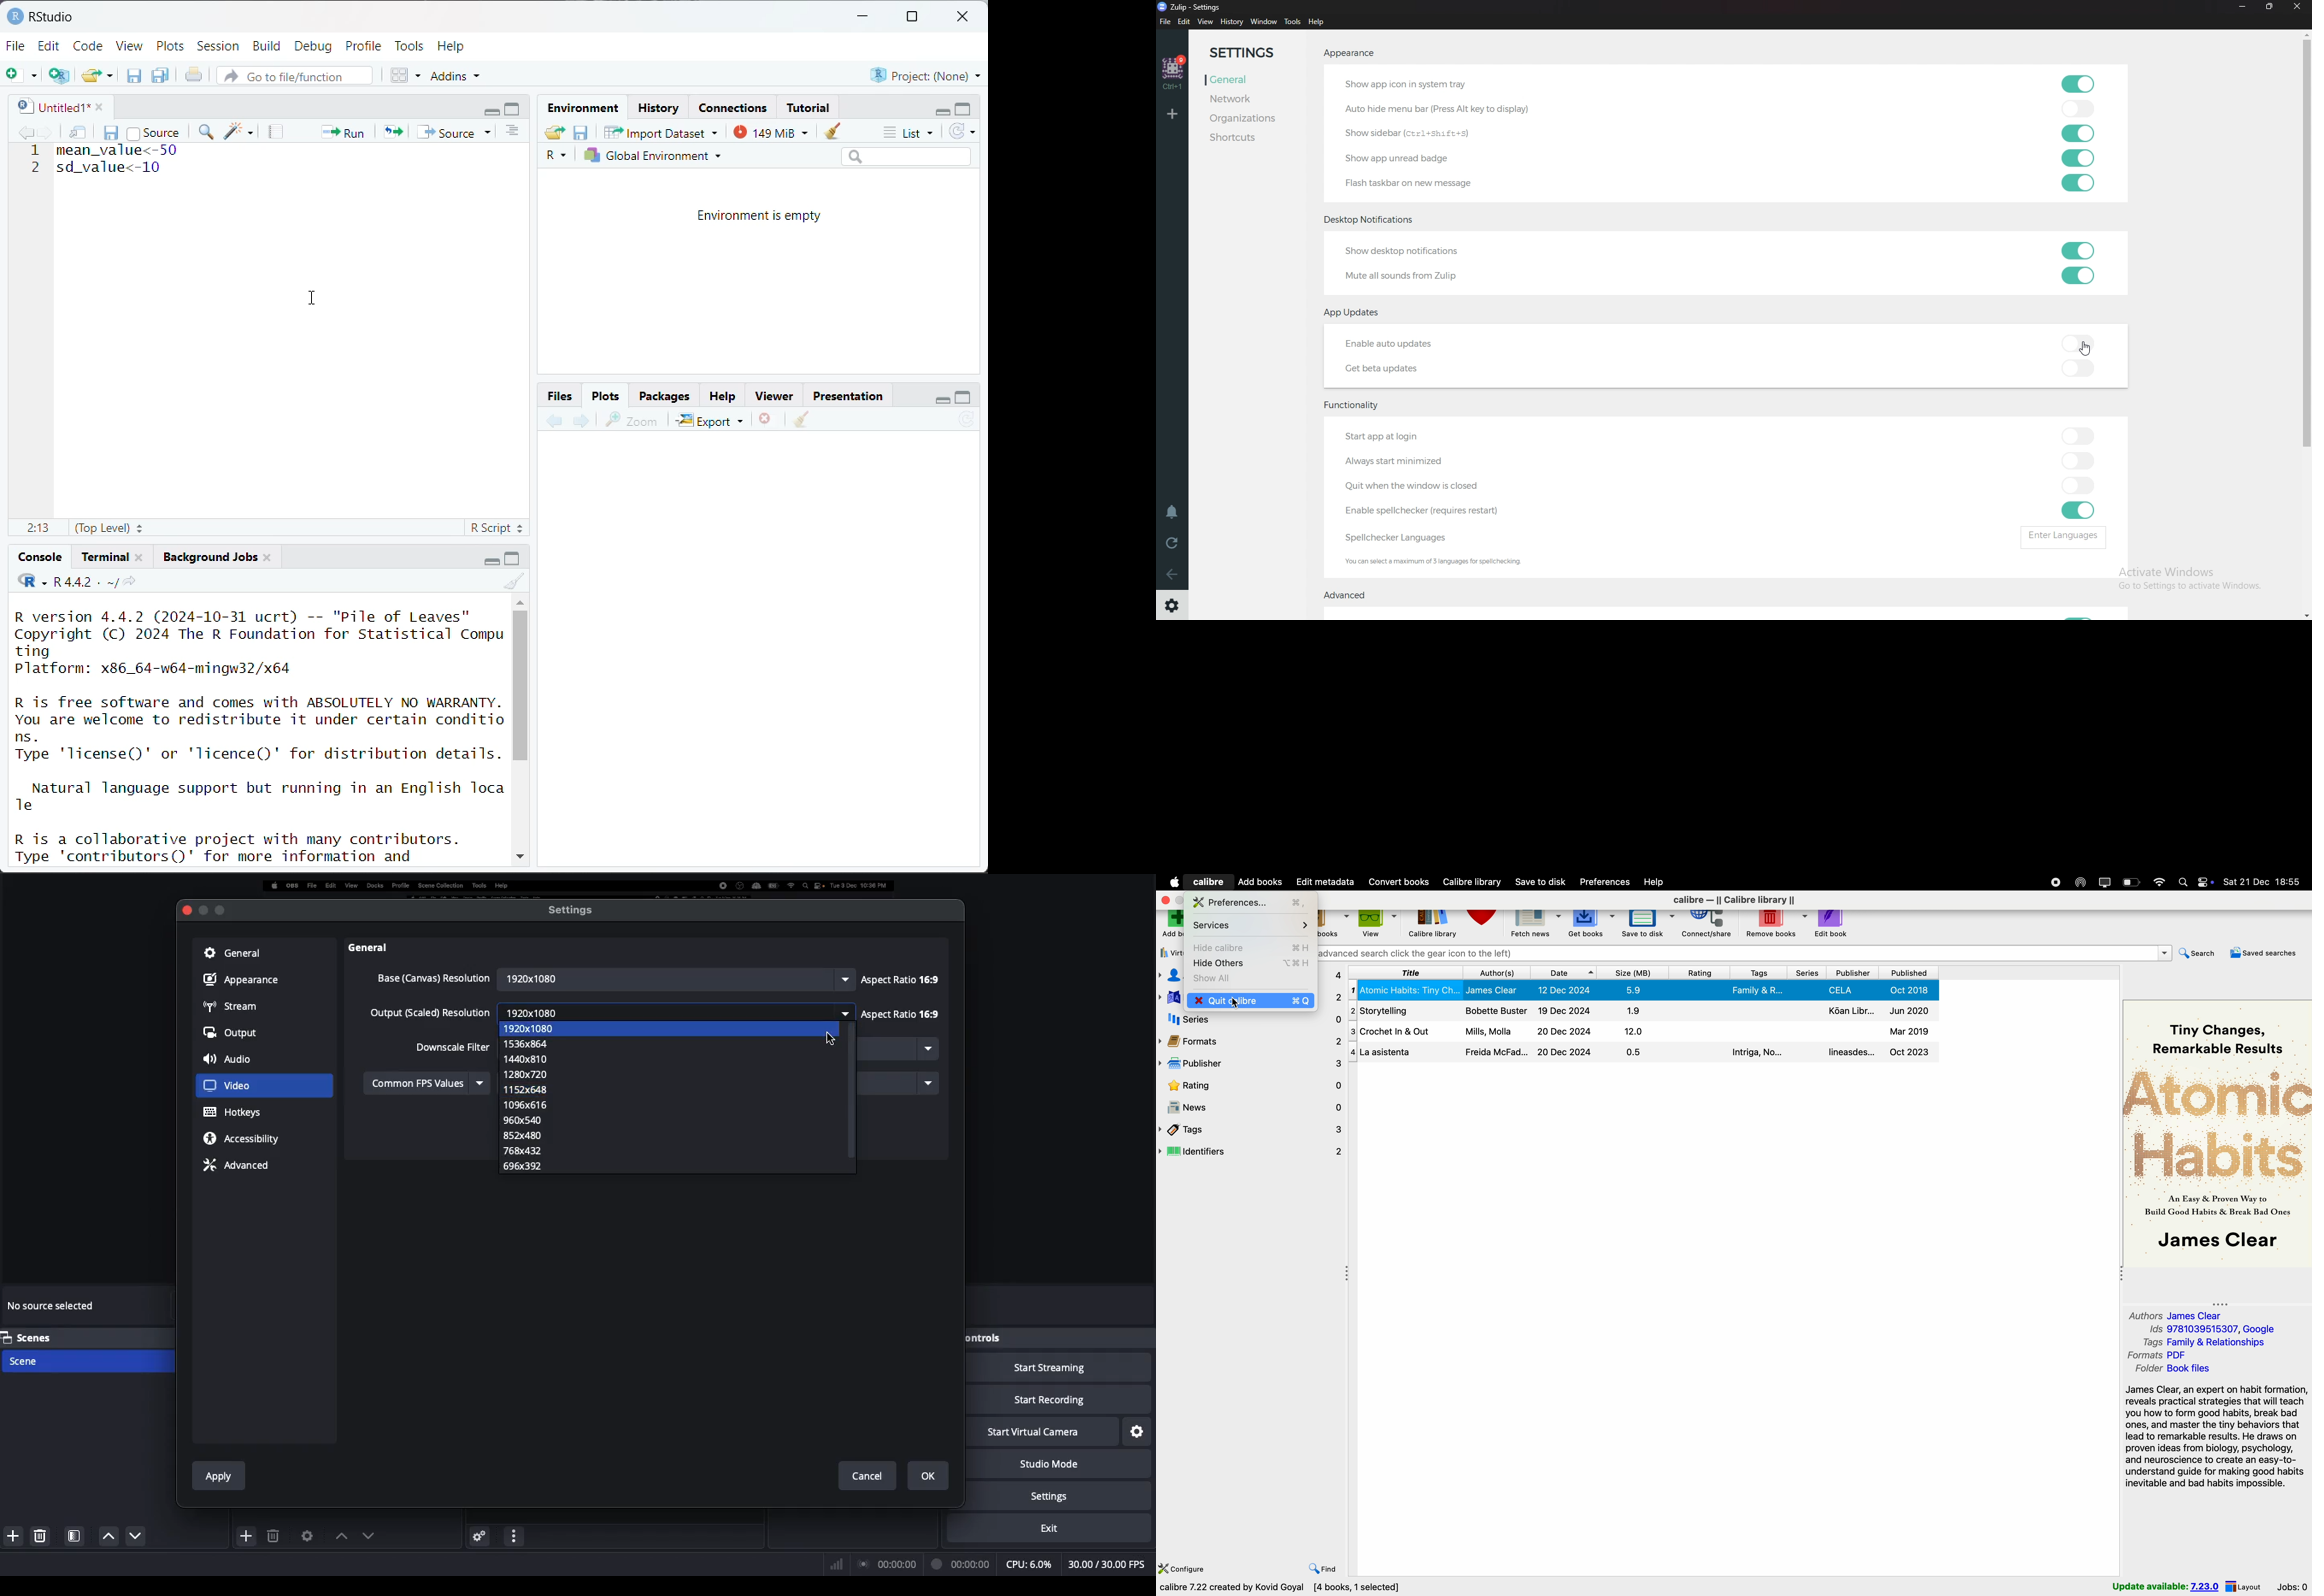  I want to click on connect/share, so click(1706, 926).